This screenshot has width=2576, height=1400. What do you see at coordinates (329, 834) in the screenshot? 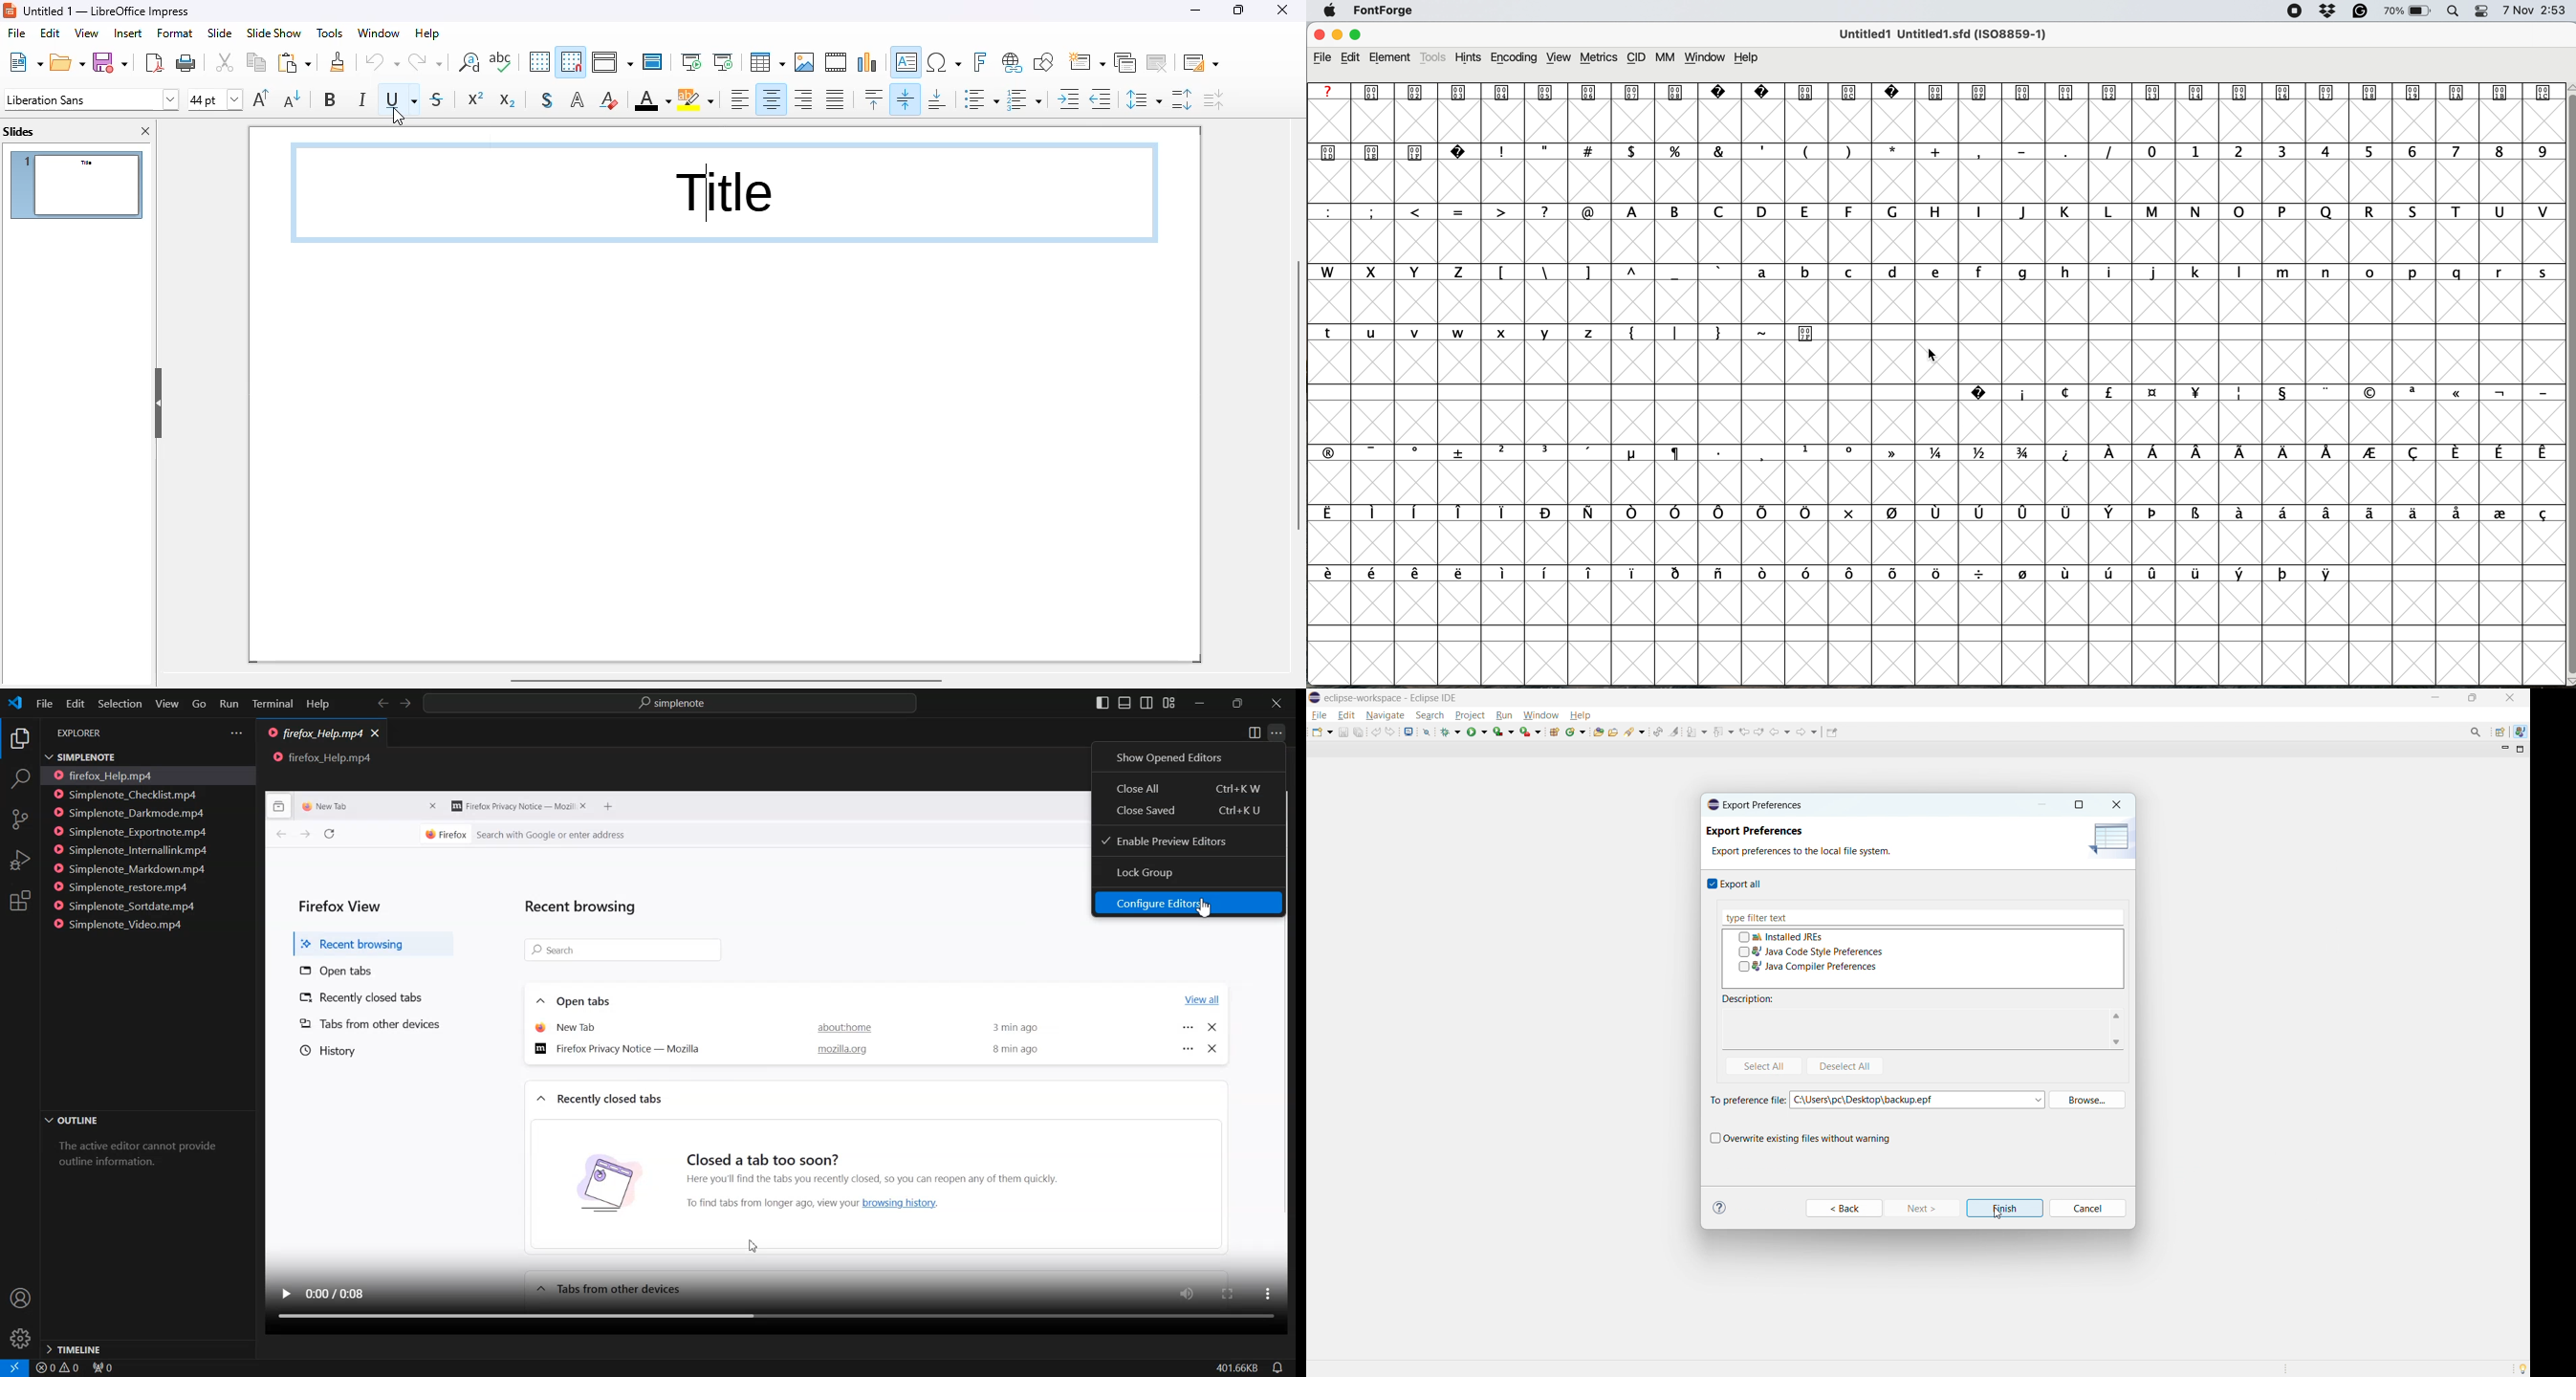
I see `reload current page` at bounding box center [329, 834].